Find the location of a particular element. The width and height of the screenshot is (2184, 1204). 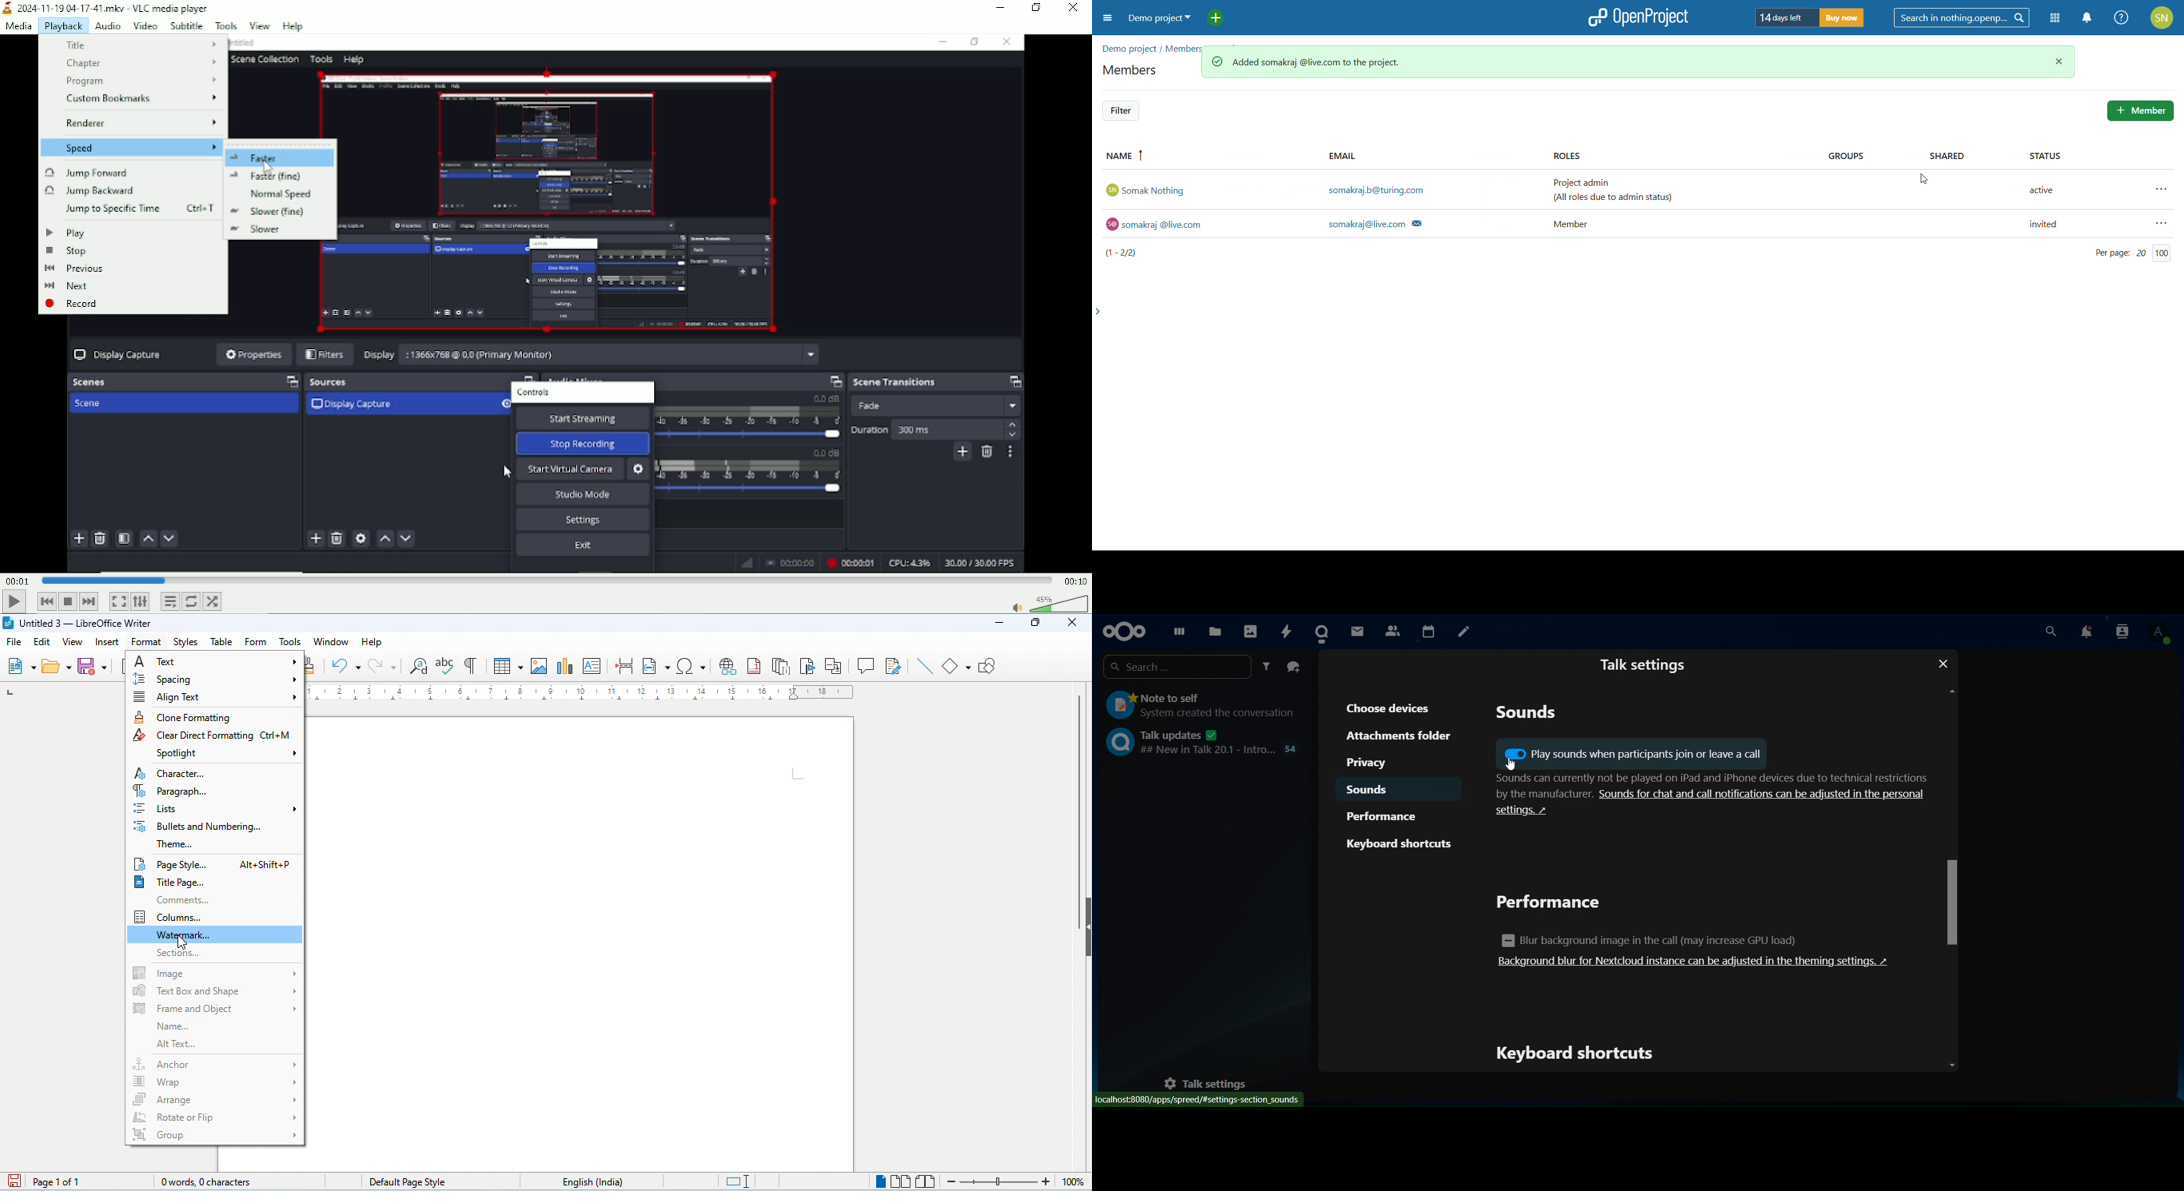

spacing is located at coordinates (214, 679).